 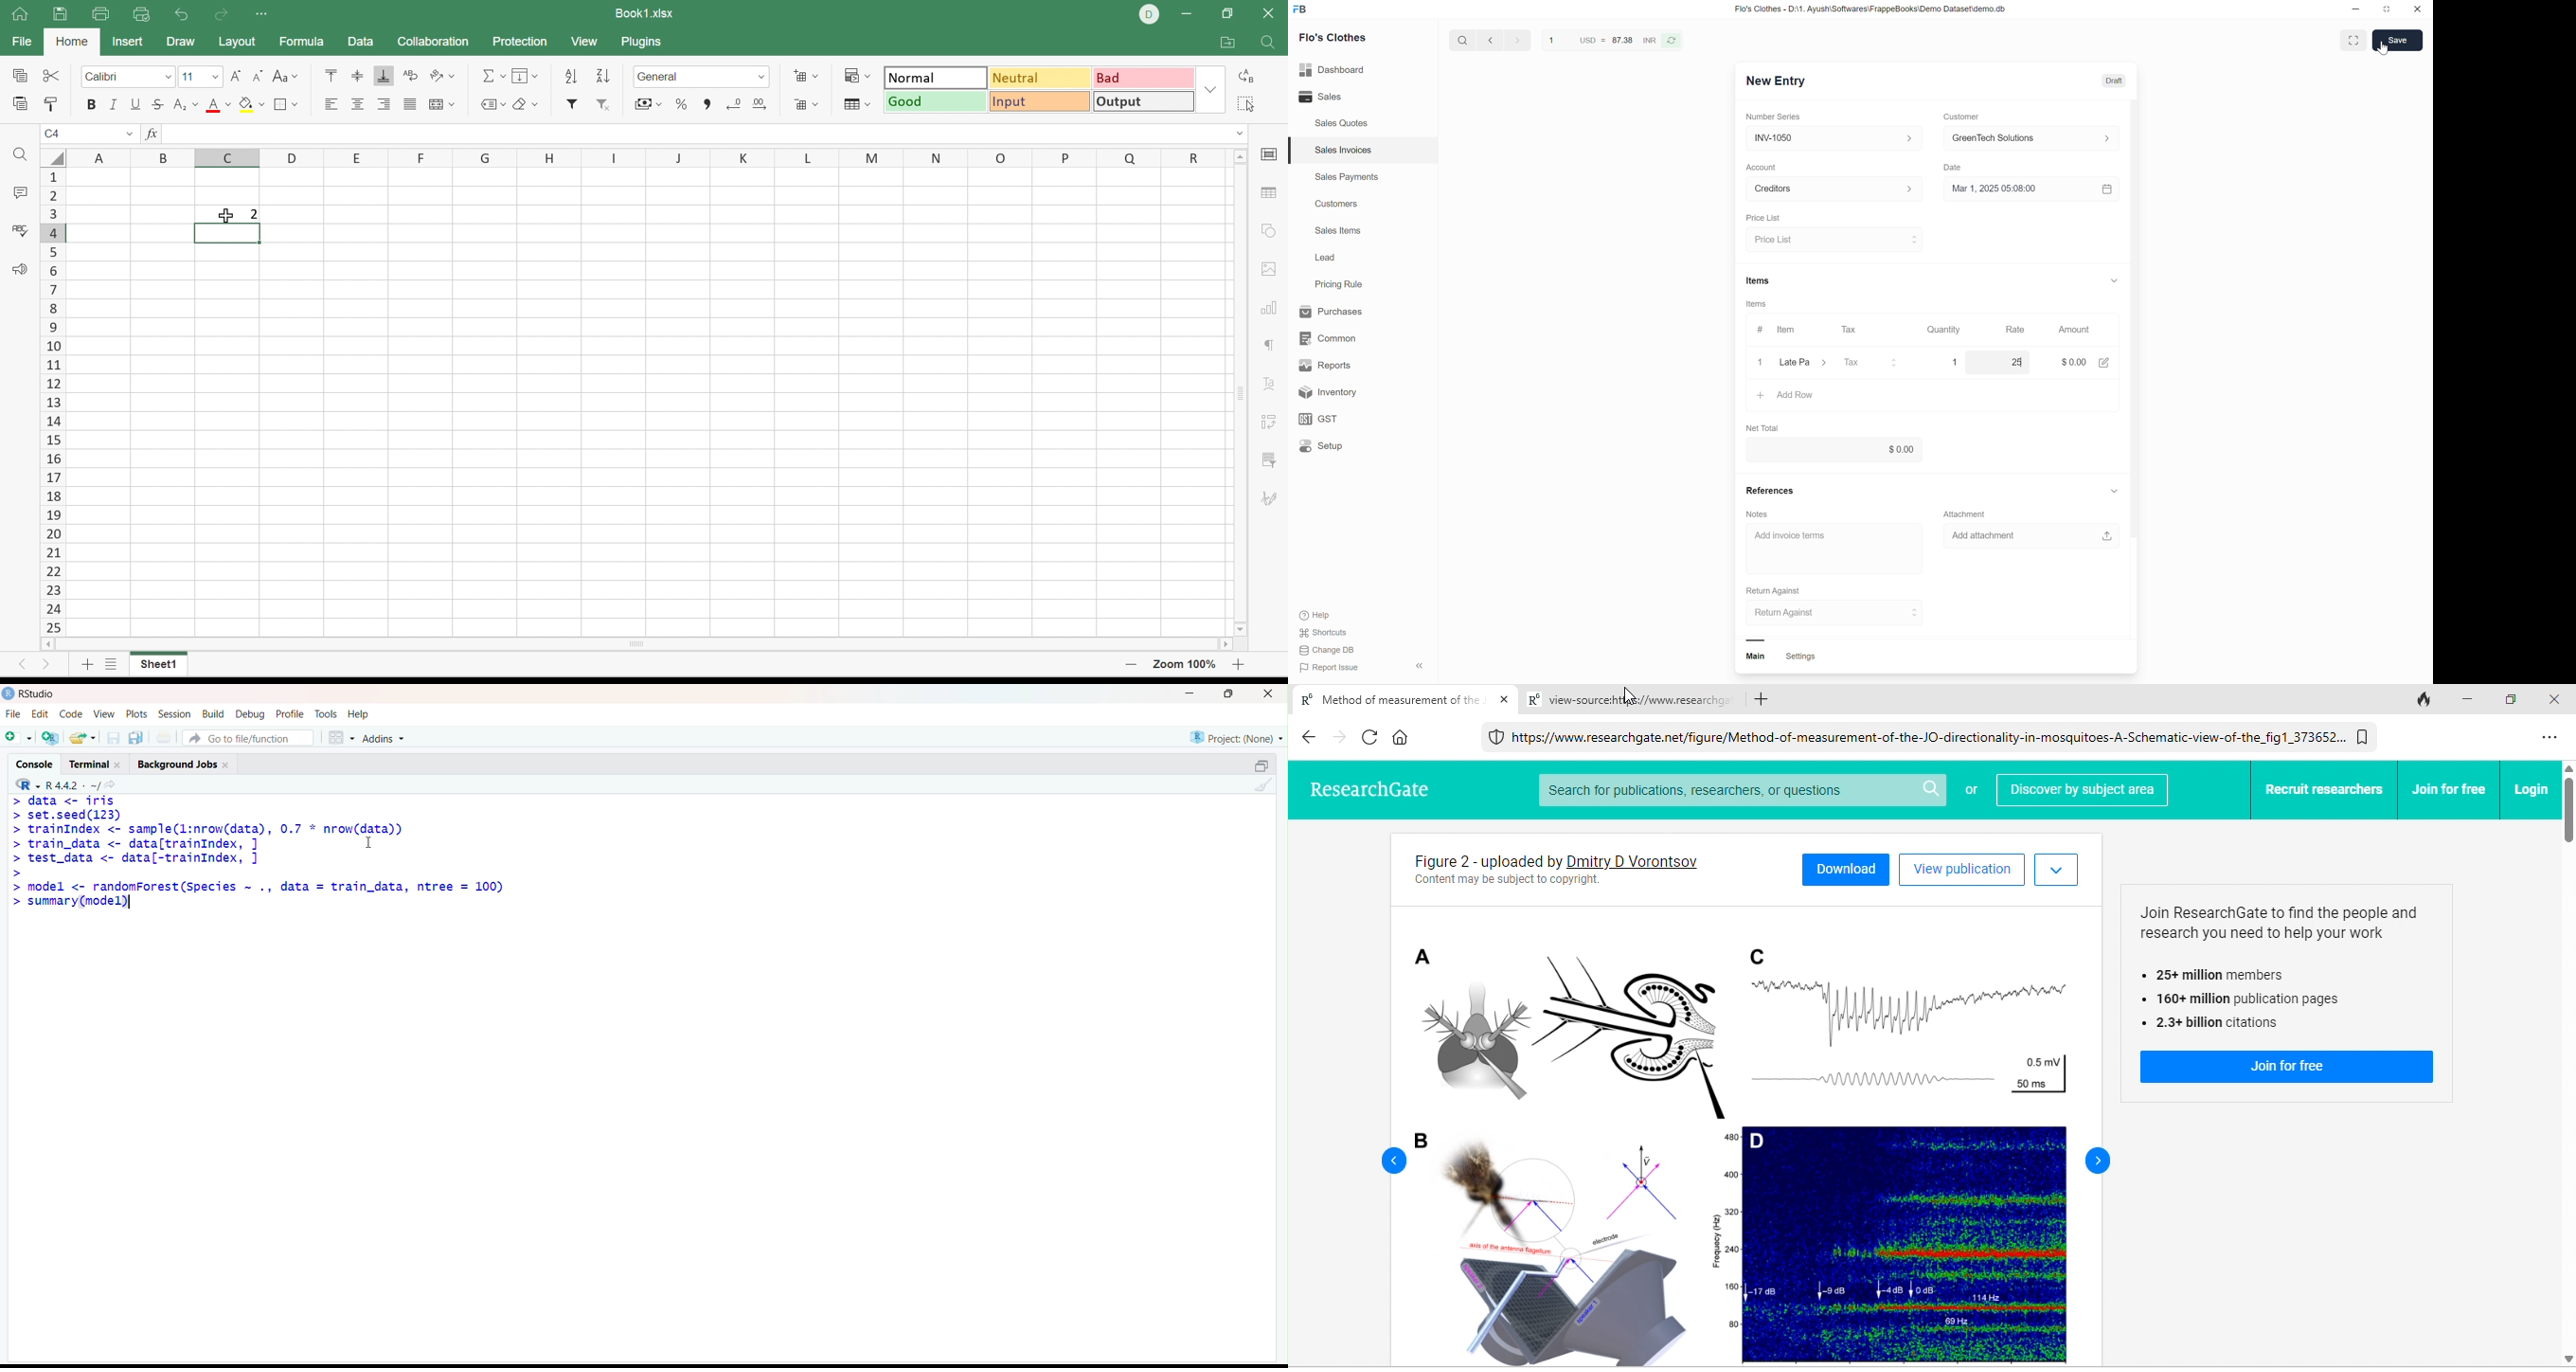 I want to click on Draft, so click(x=2114, y=81).